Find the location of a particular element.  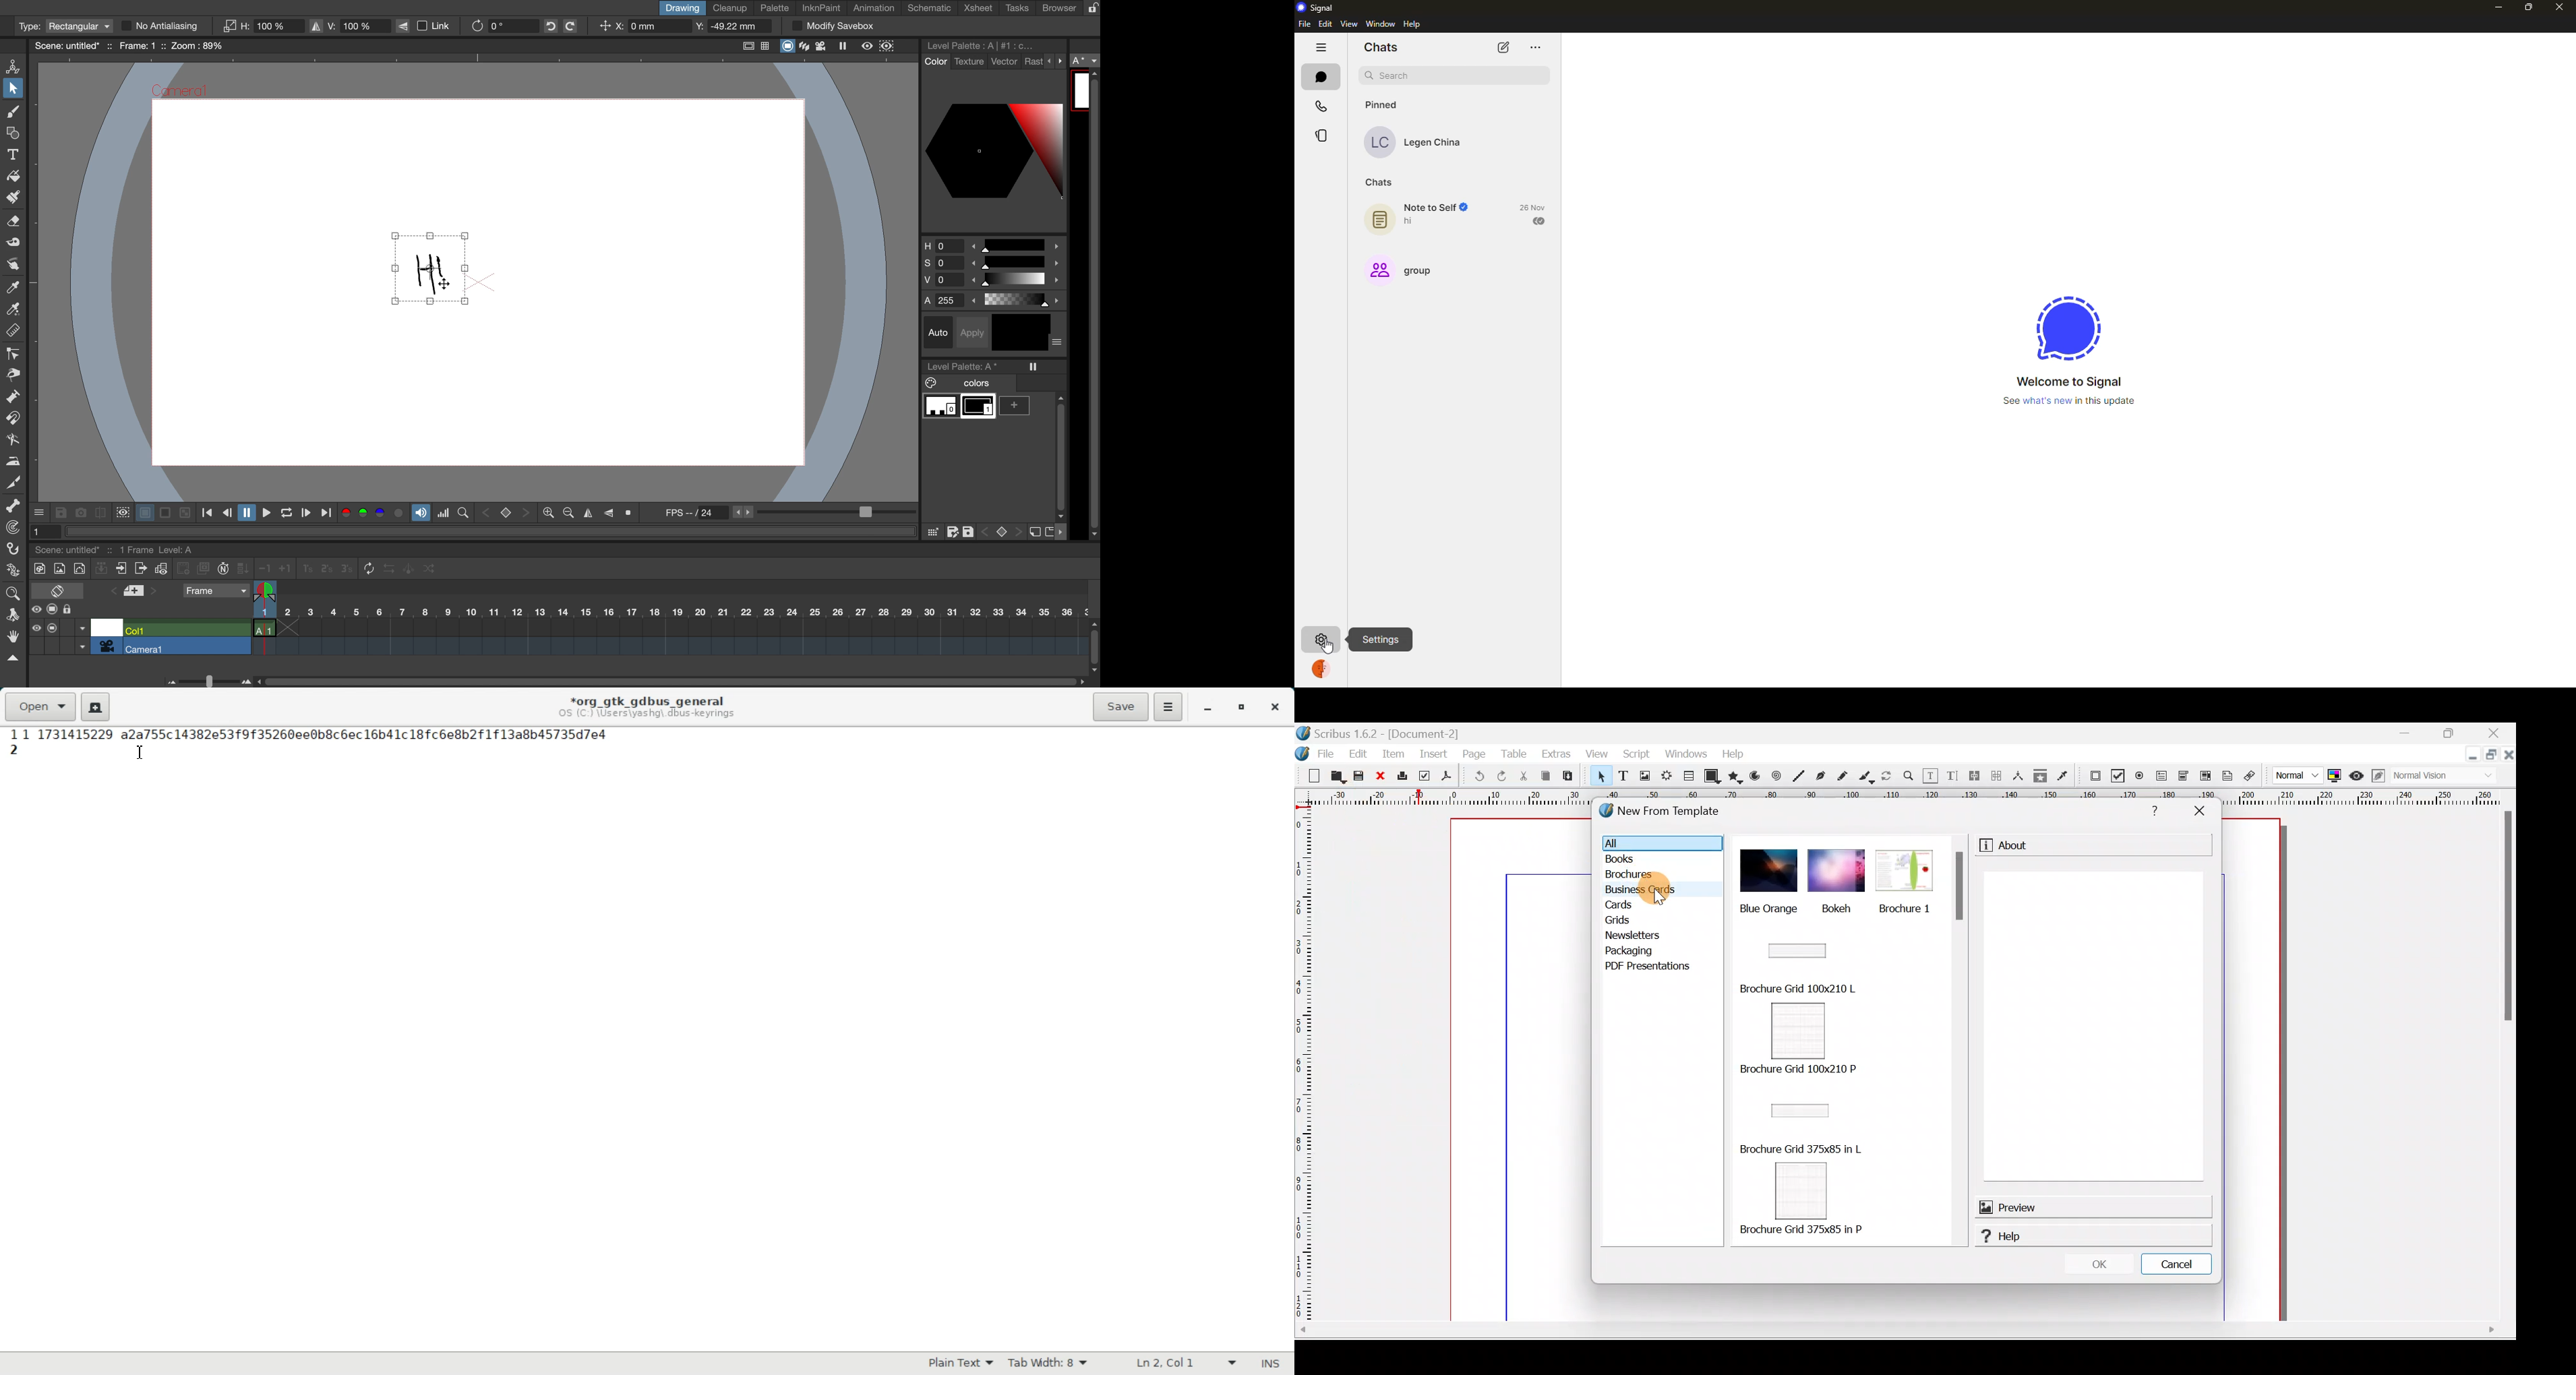

vertical scroll bar timeline bar is located at coordinates (1093, 646).